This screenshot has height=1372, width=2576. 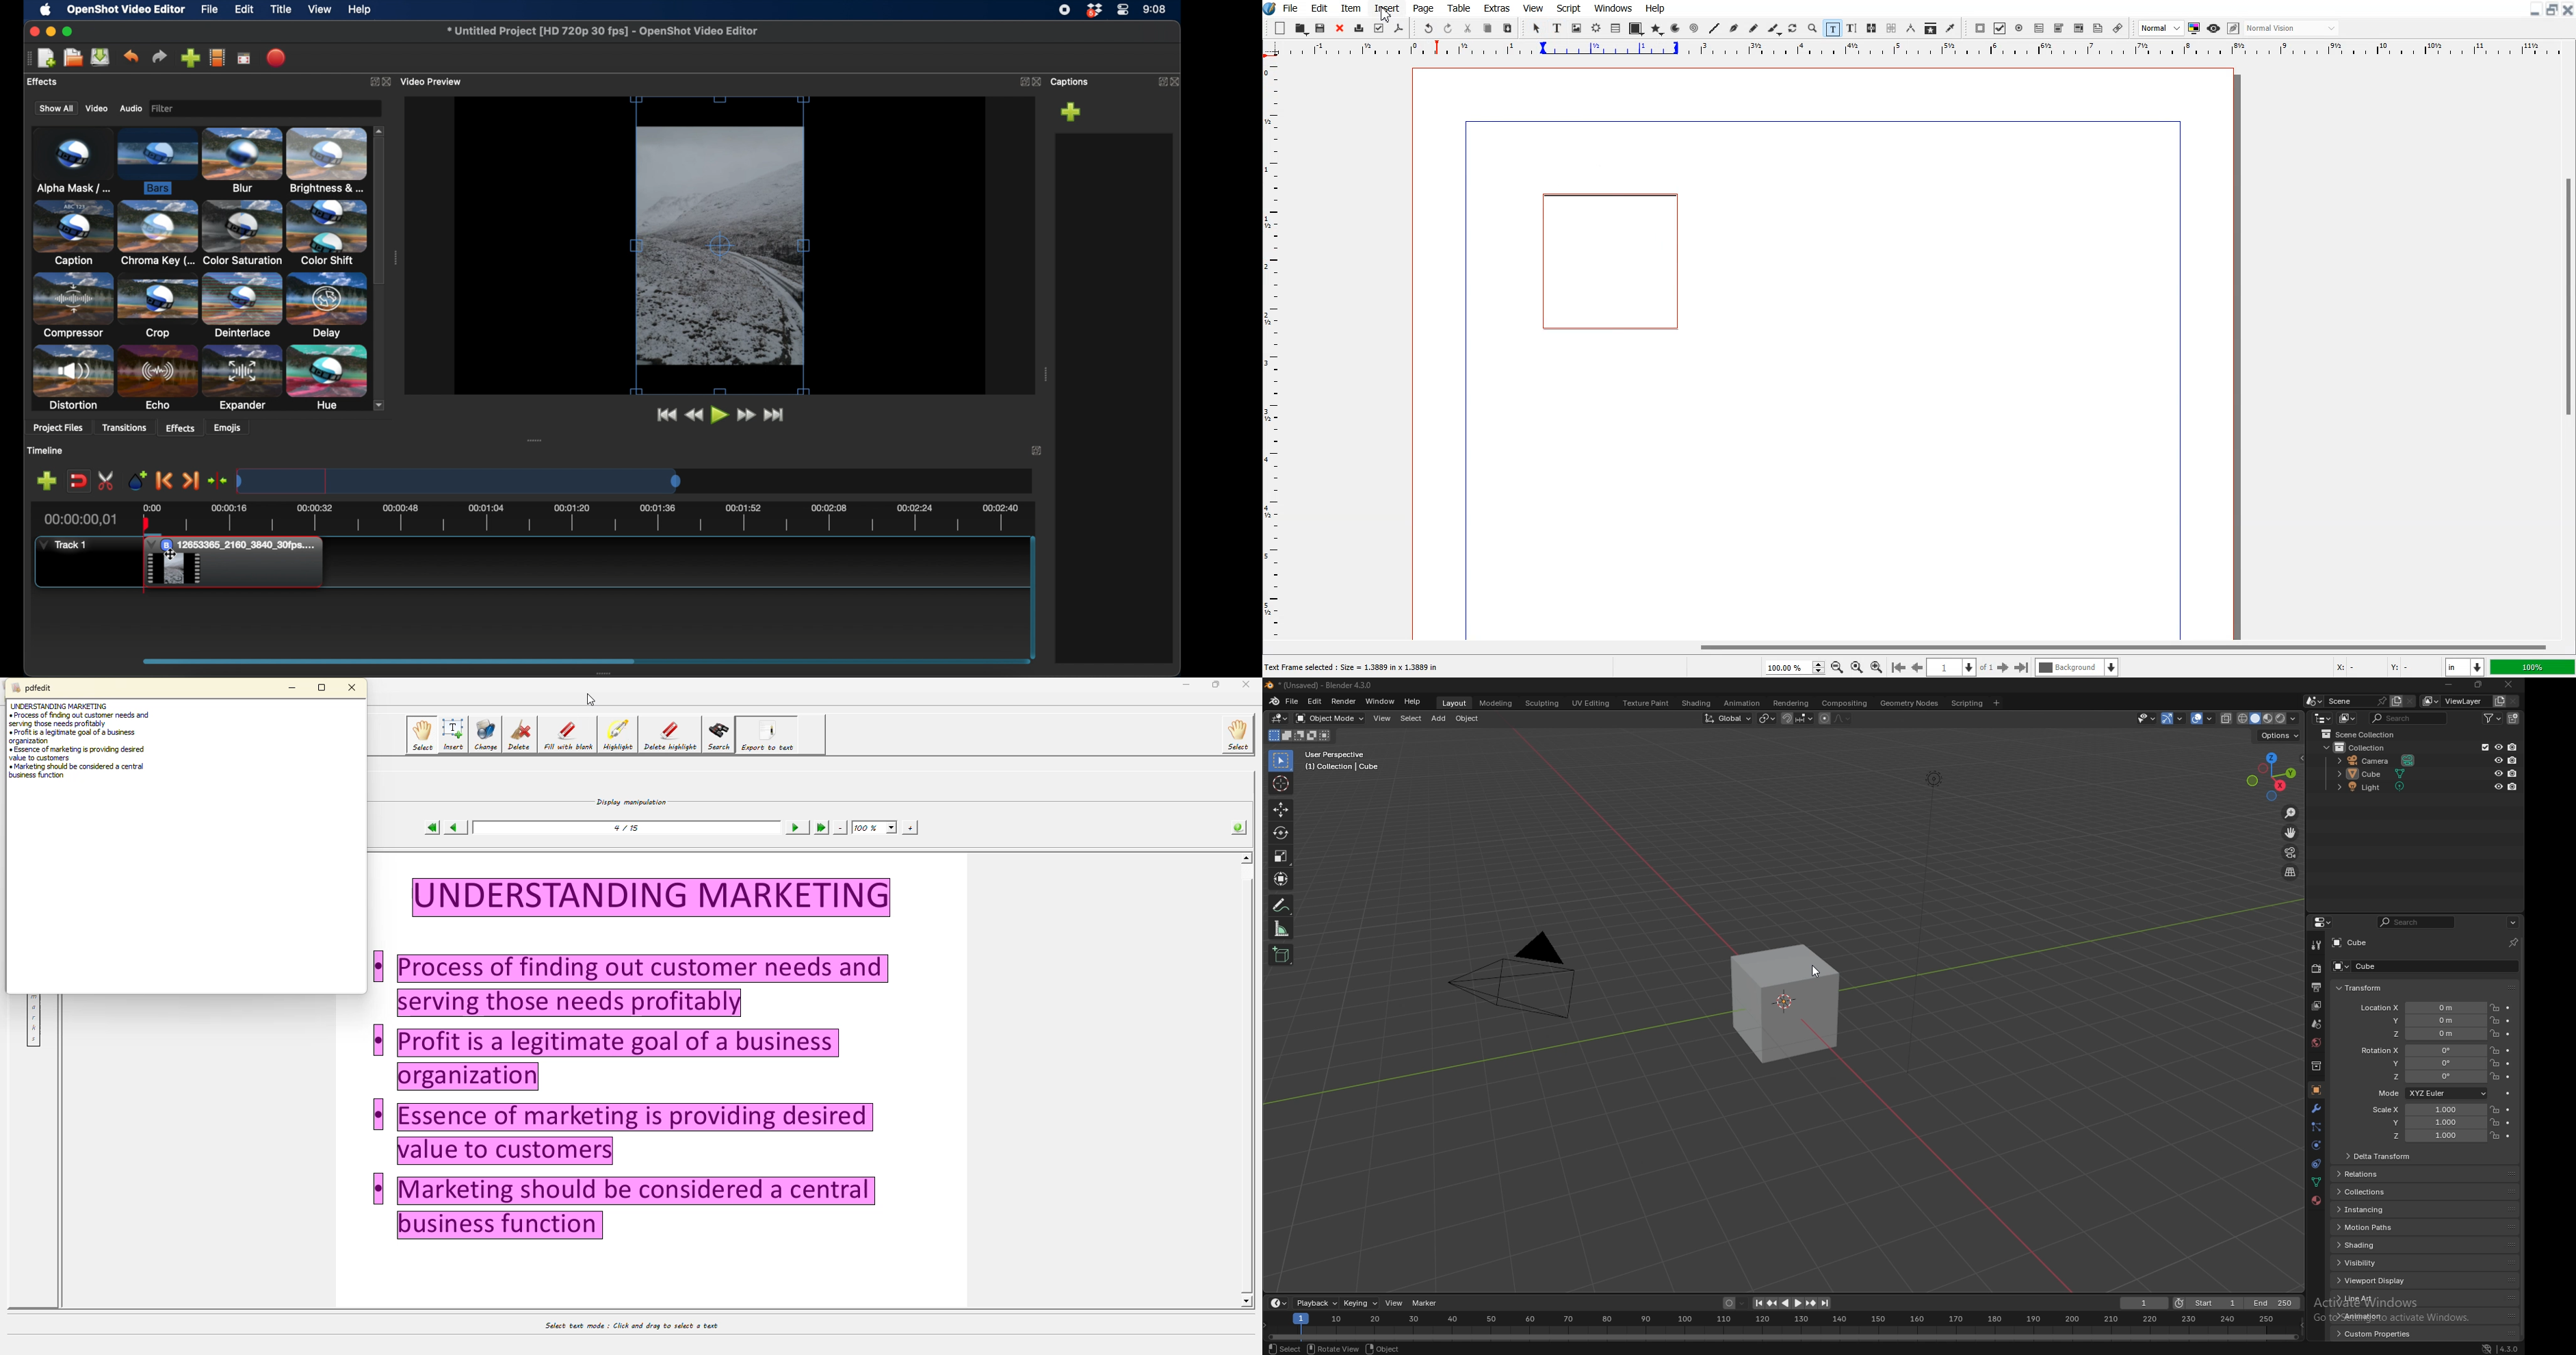 I want to click on effects, so click(x=181, y=427).